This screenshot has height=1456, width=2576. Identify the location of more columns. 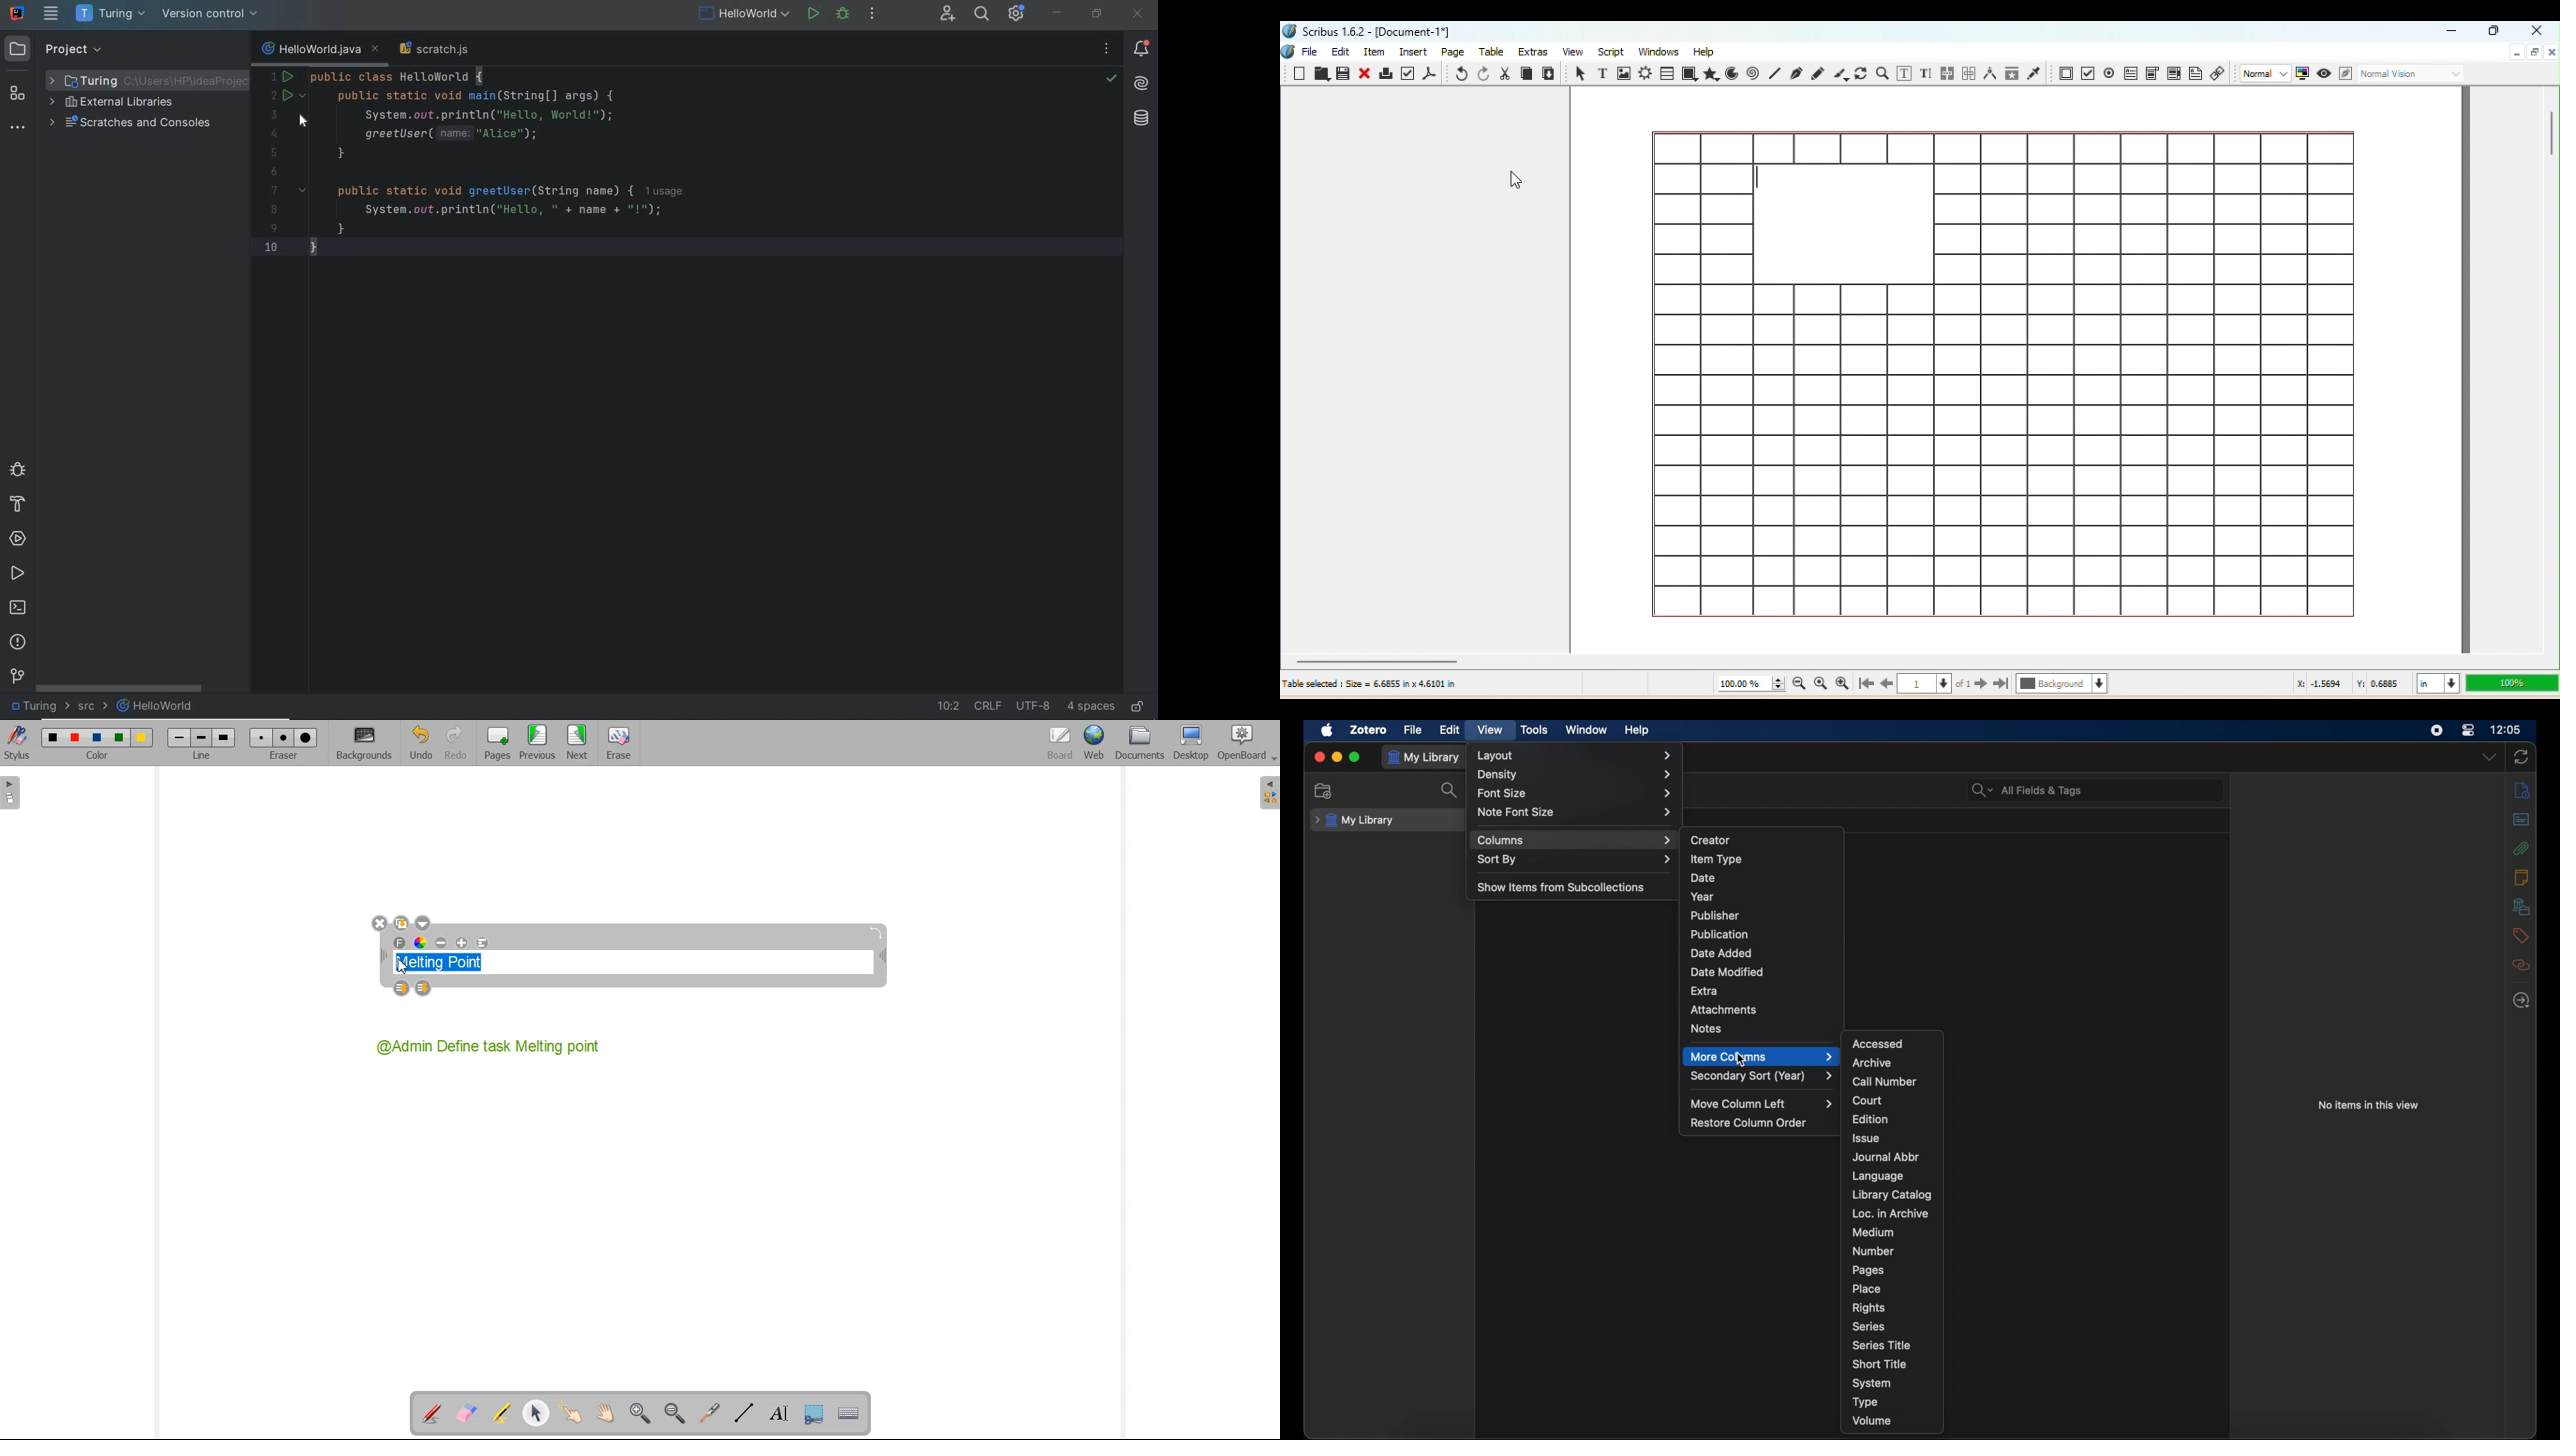
(1761, 1057).